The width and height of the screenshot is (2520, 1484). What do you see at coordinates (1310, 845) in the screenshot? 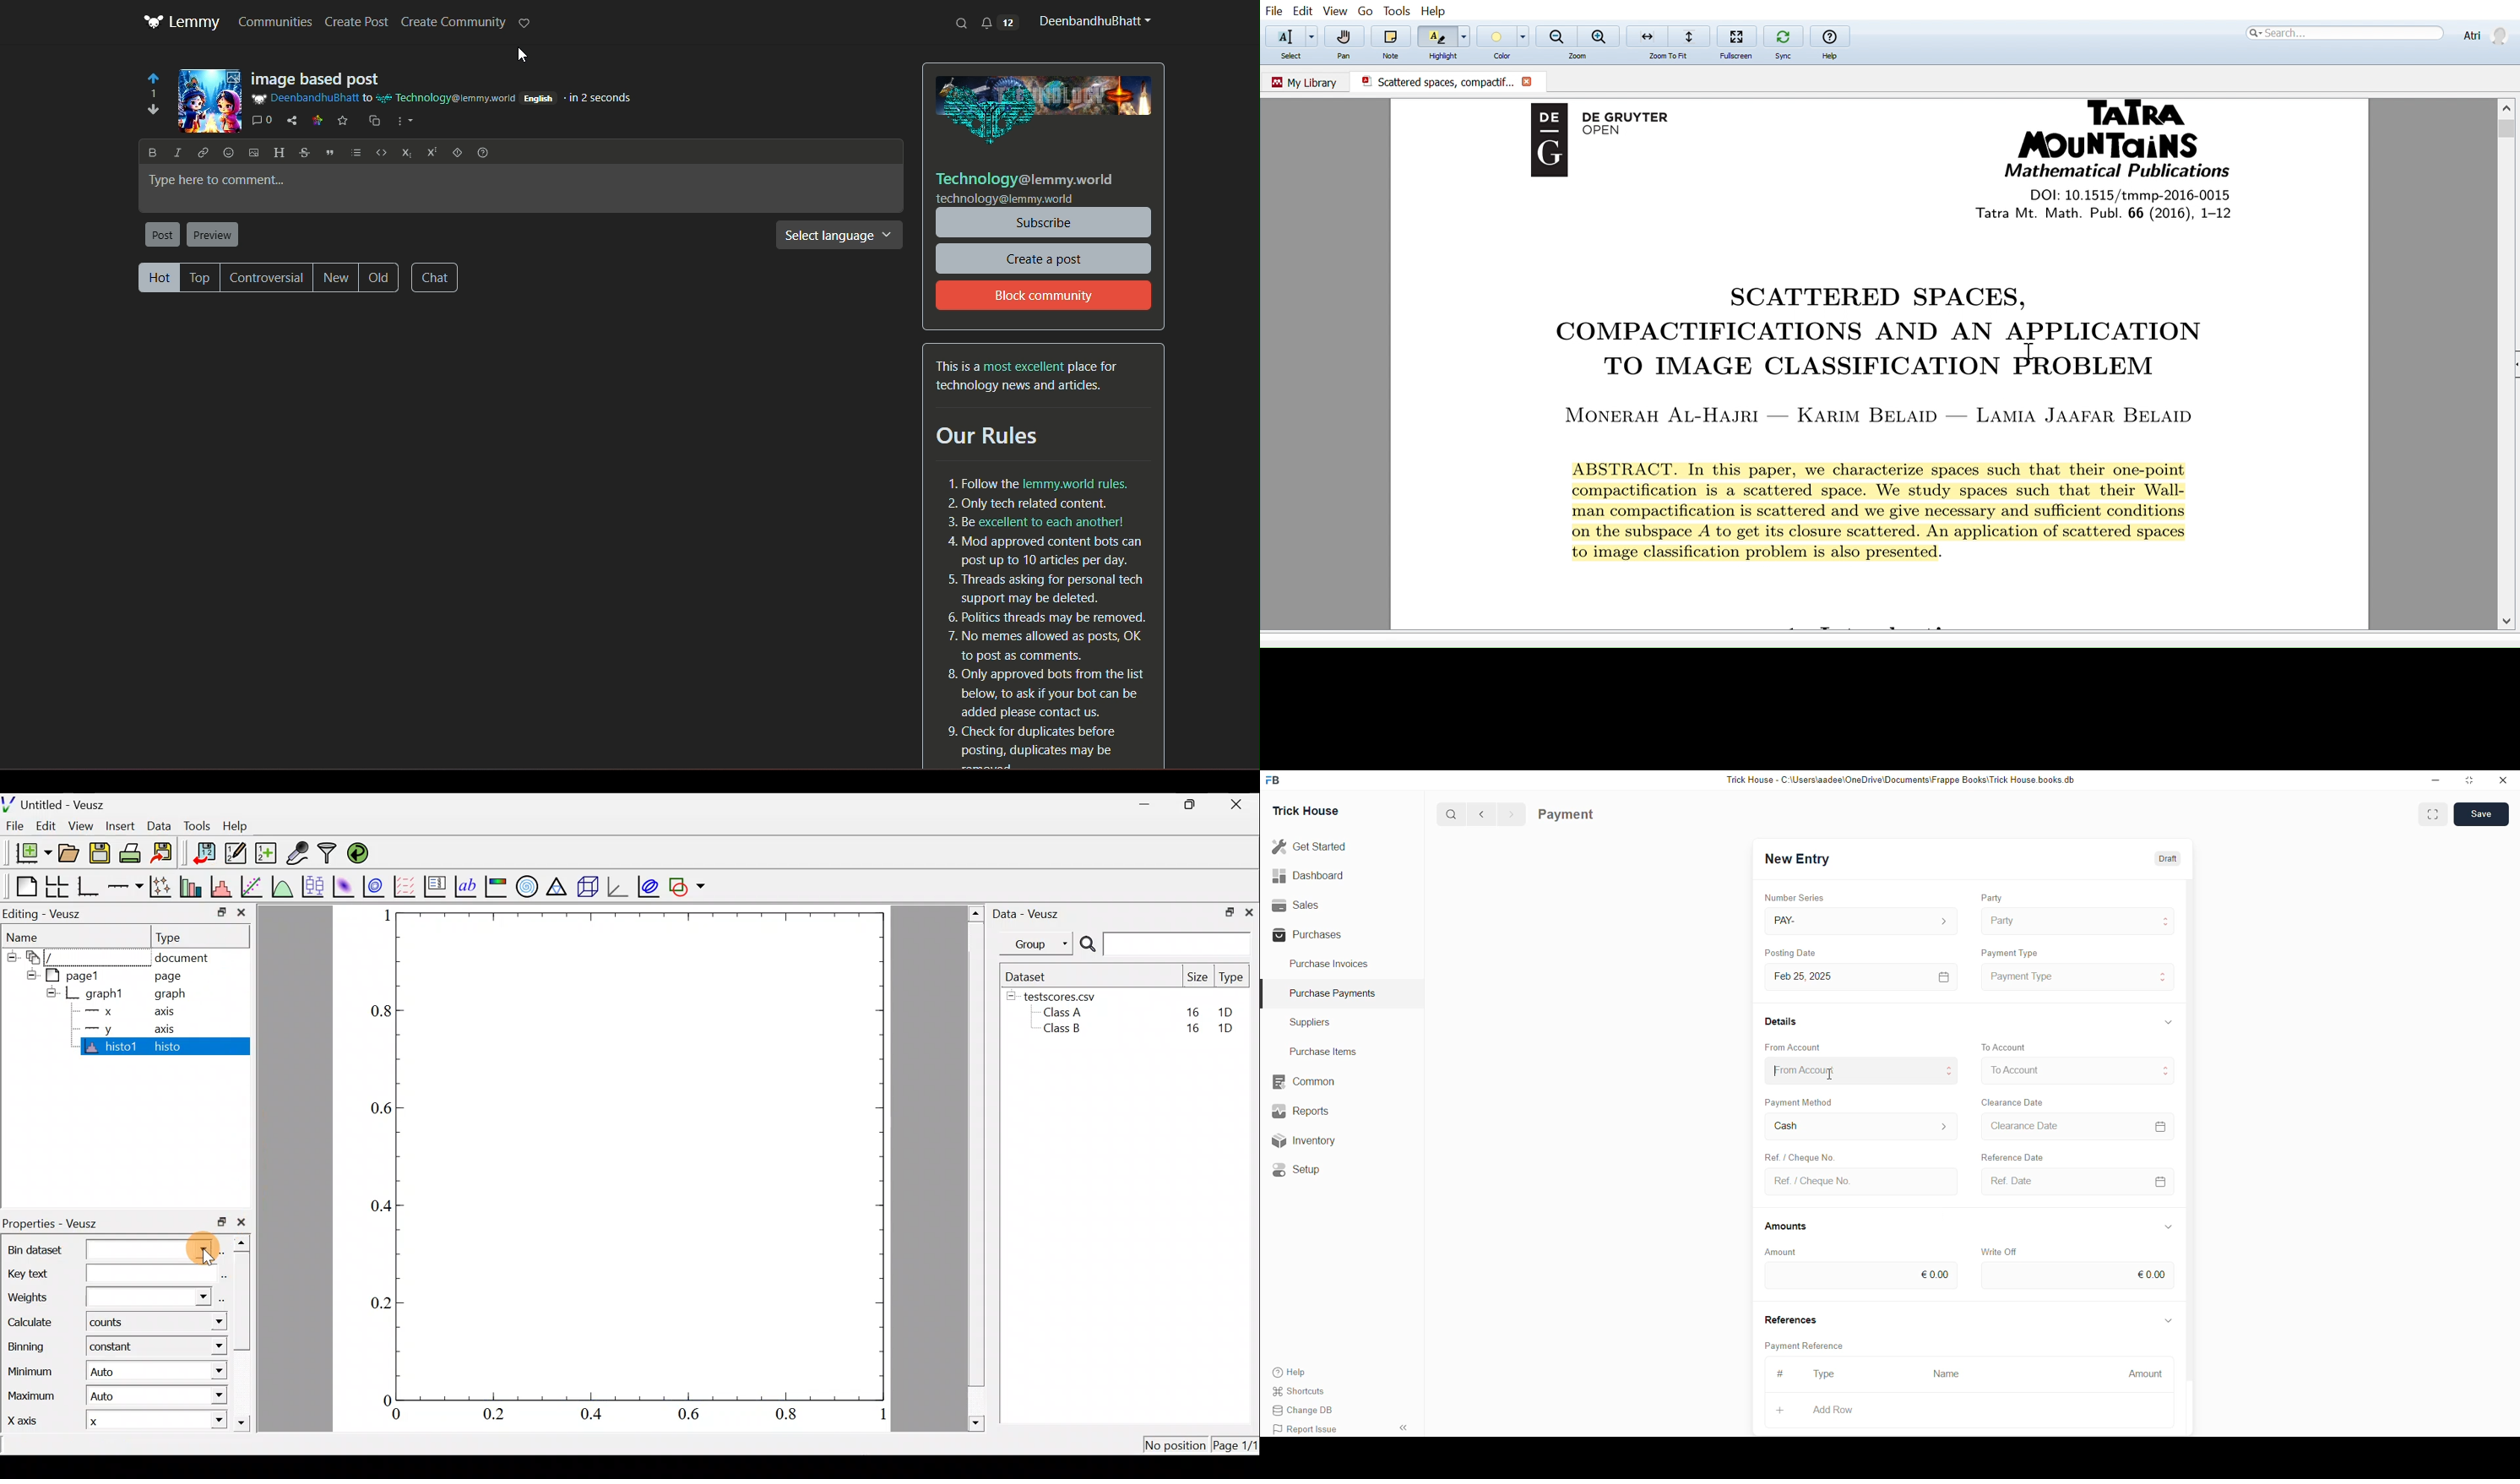
I see ` Get Started` at bounding box center [1310, 845].